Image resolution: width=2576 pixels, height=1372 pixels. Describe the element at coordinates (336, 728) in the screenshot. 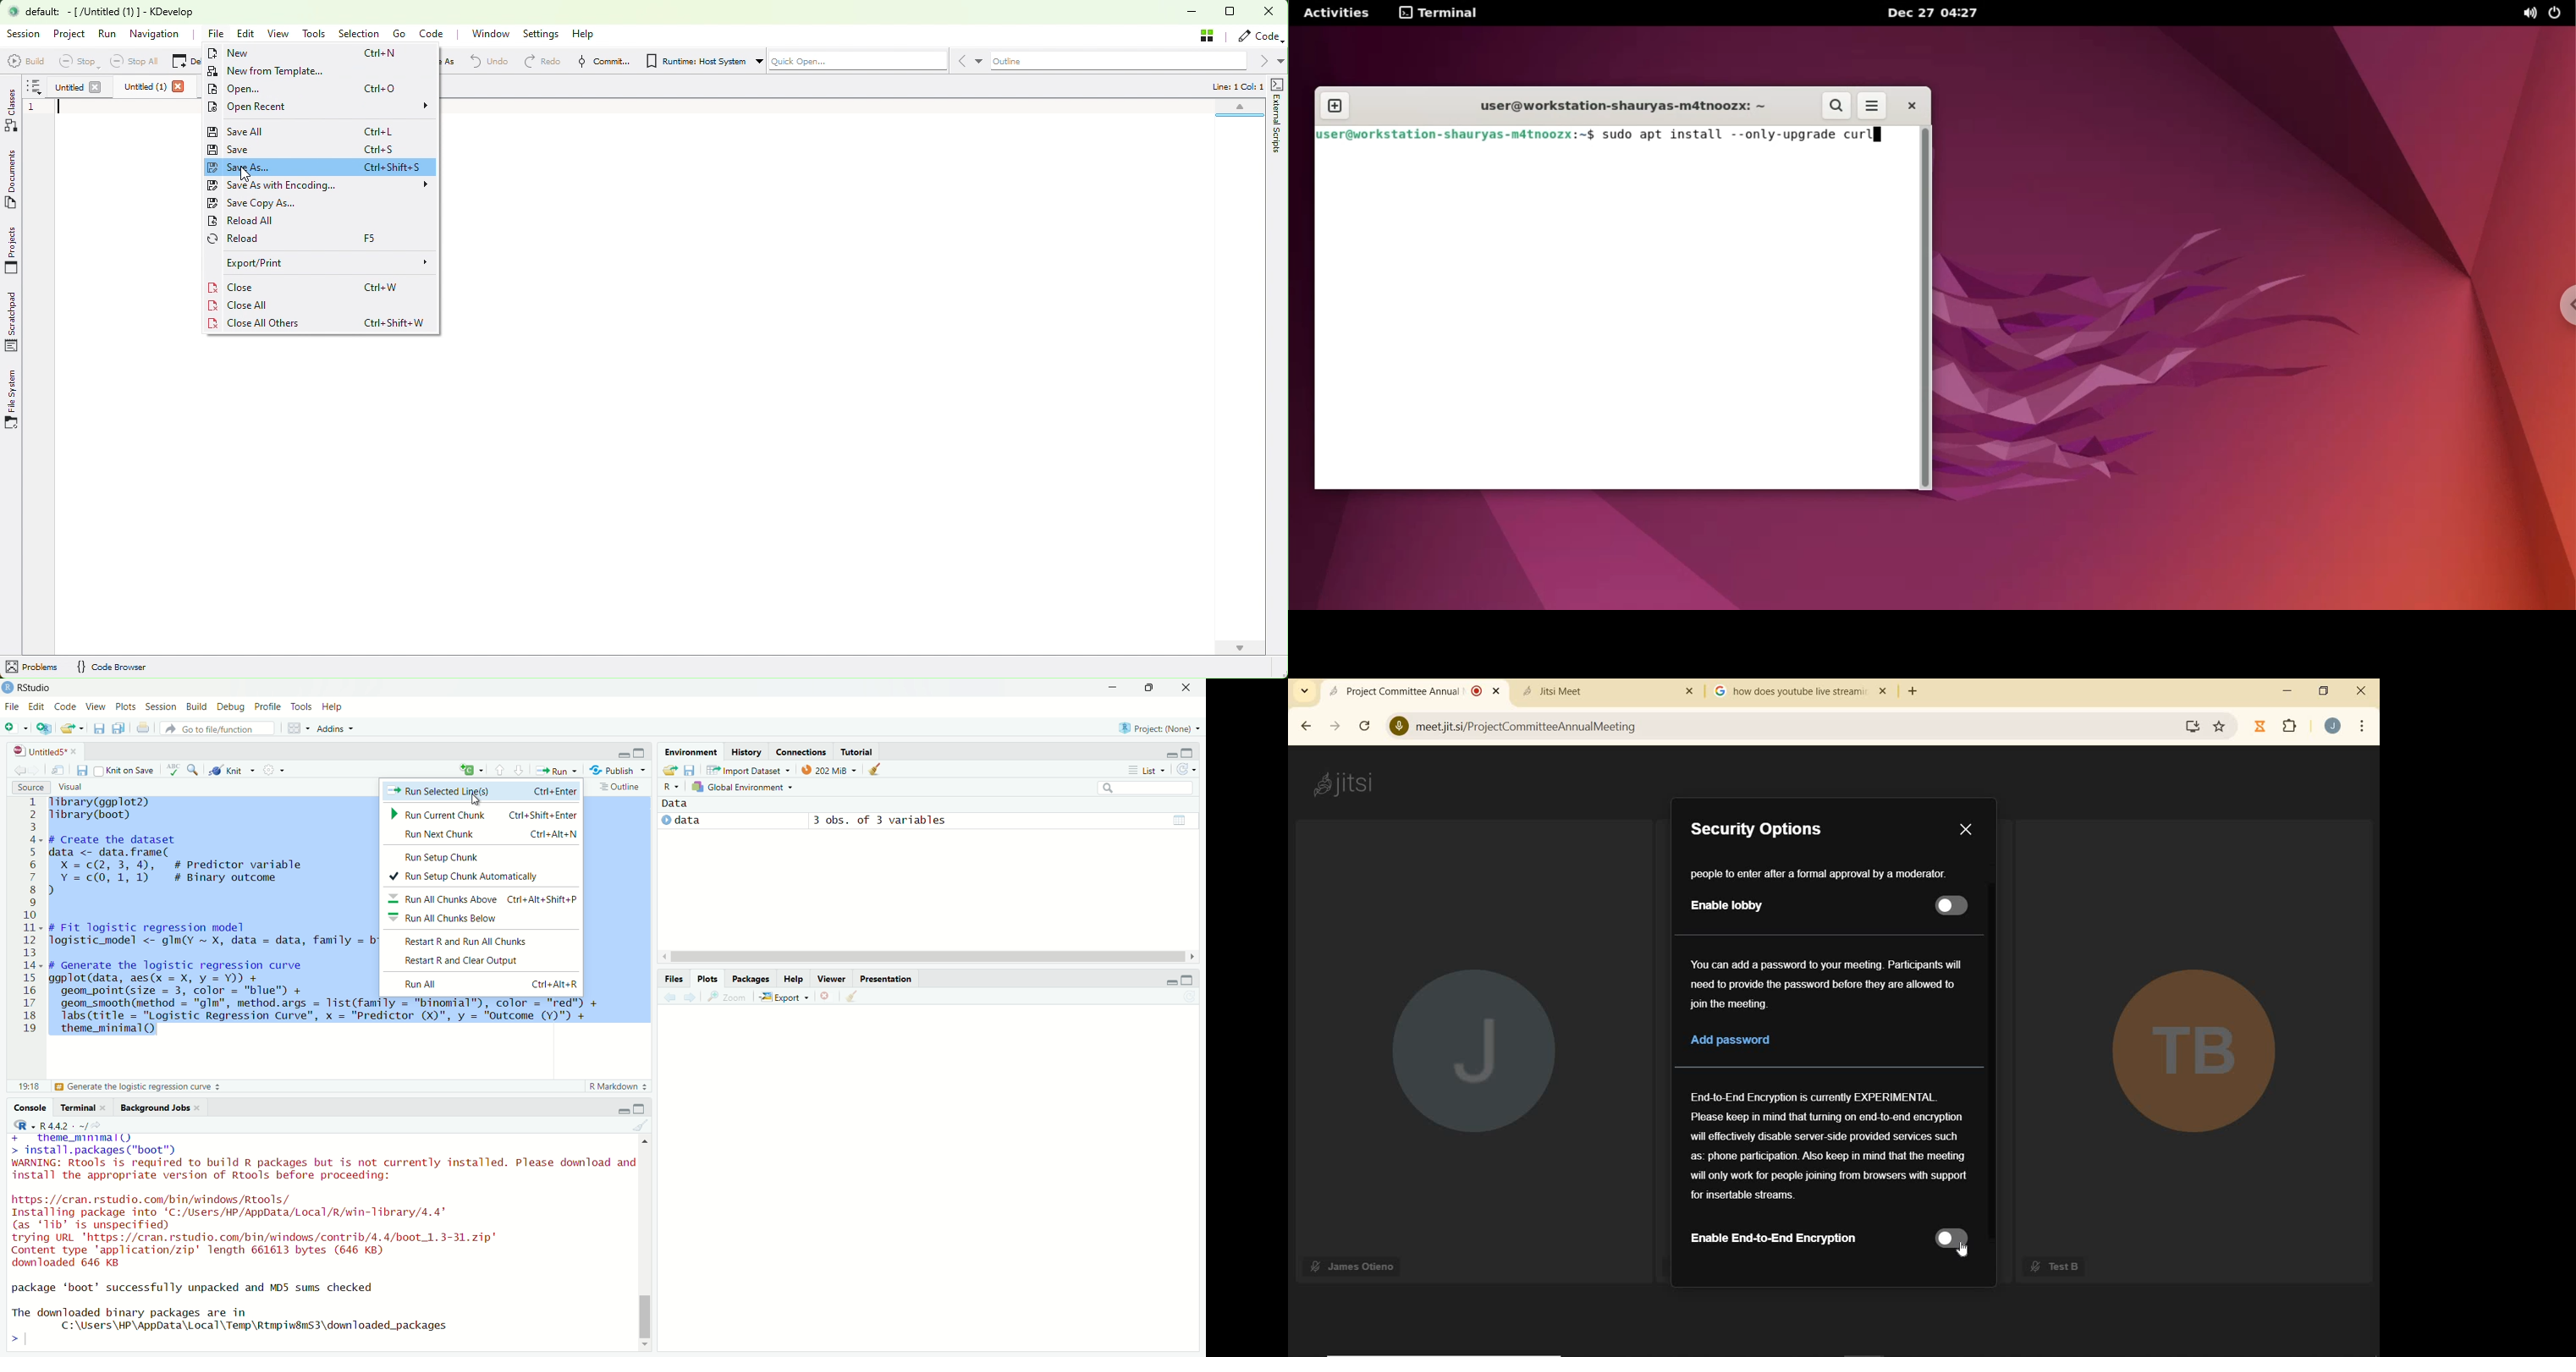

I see `Addins` at that location.